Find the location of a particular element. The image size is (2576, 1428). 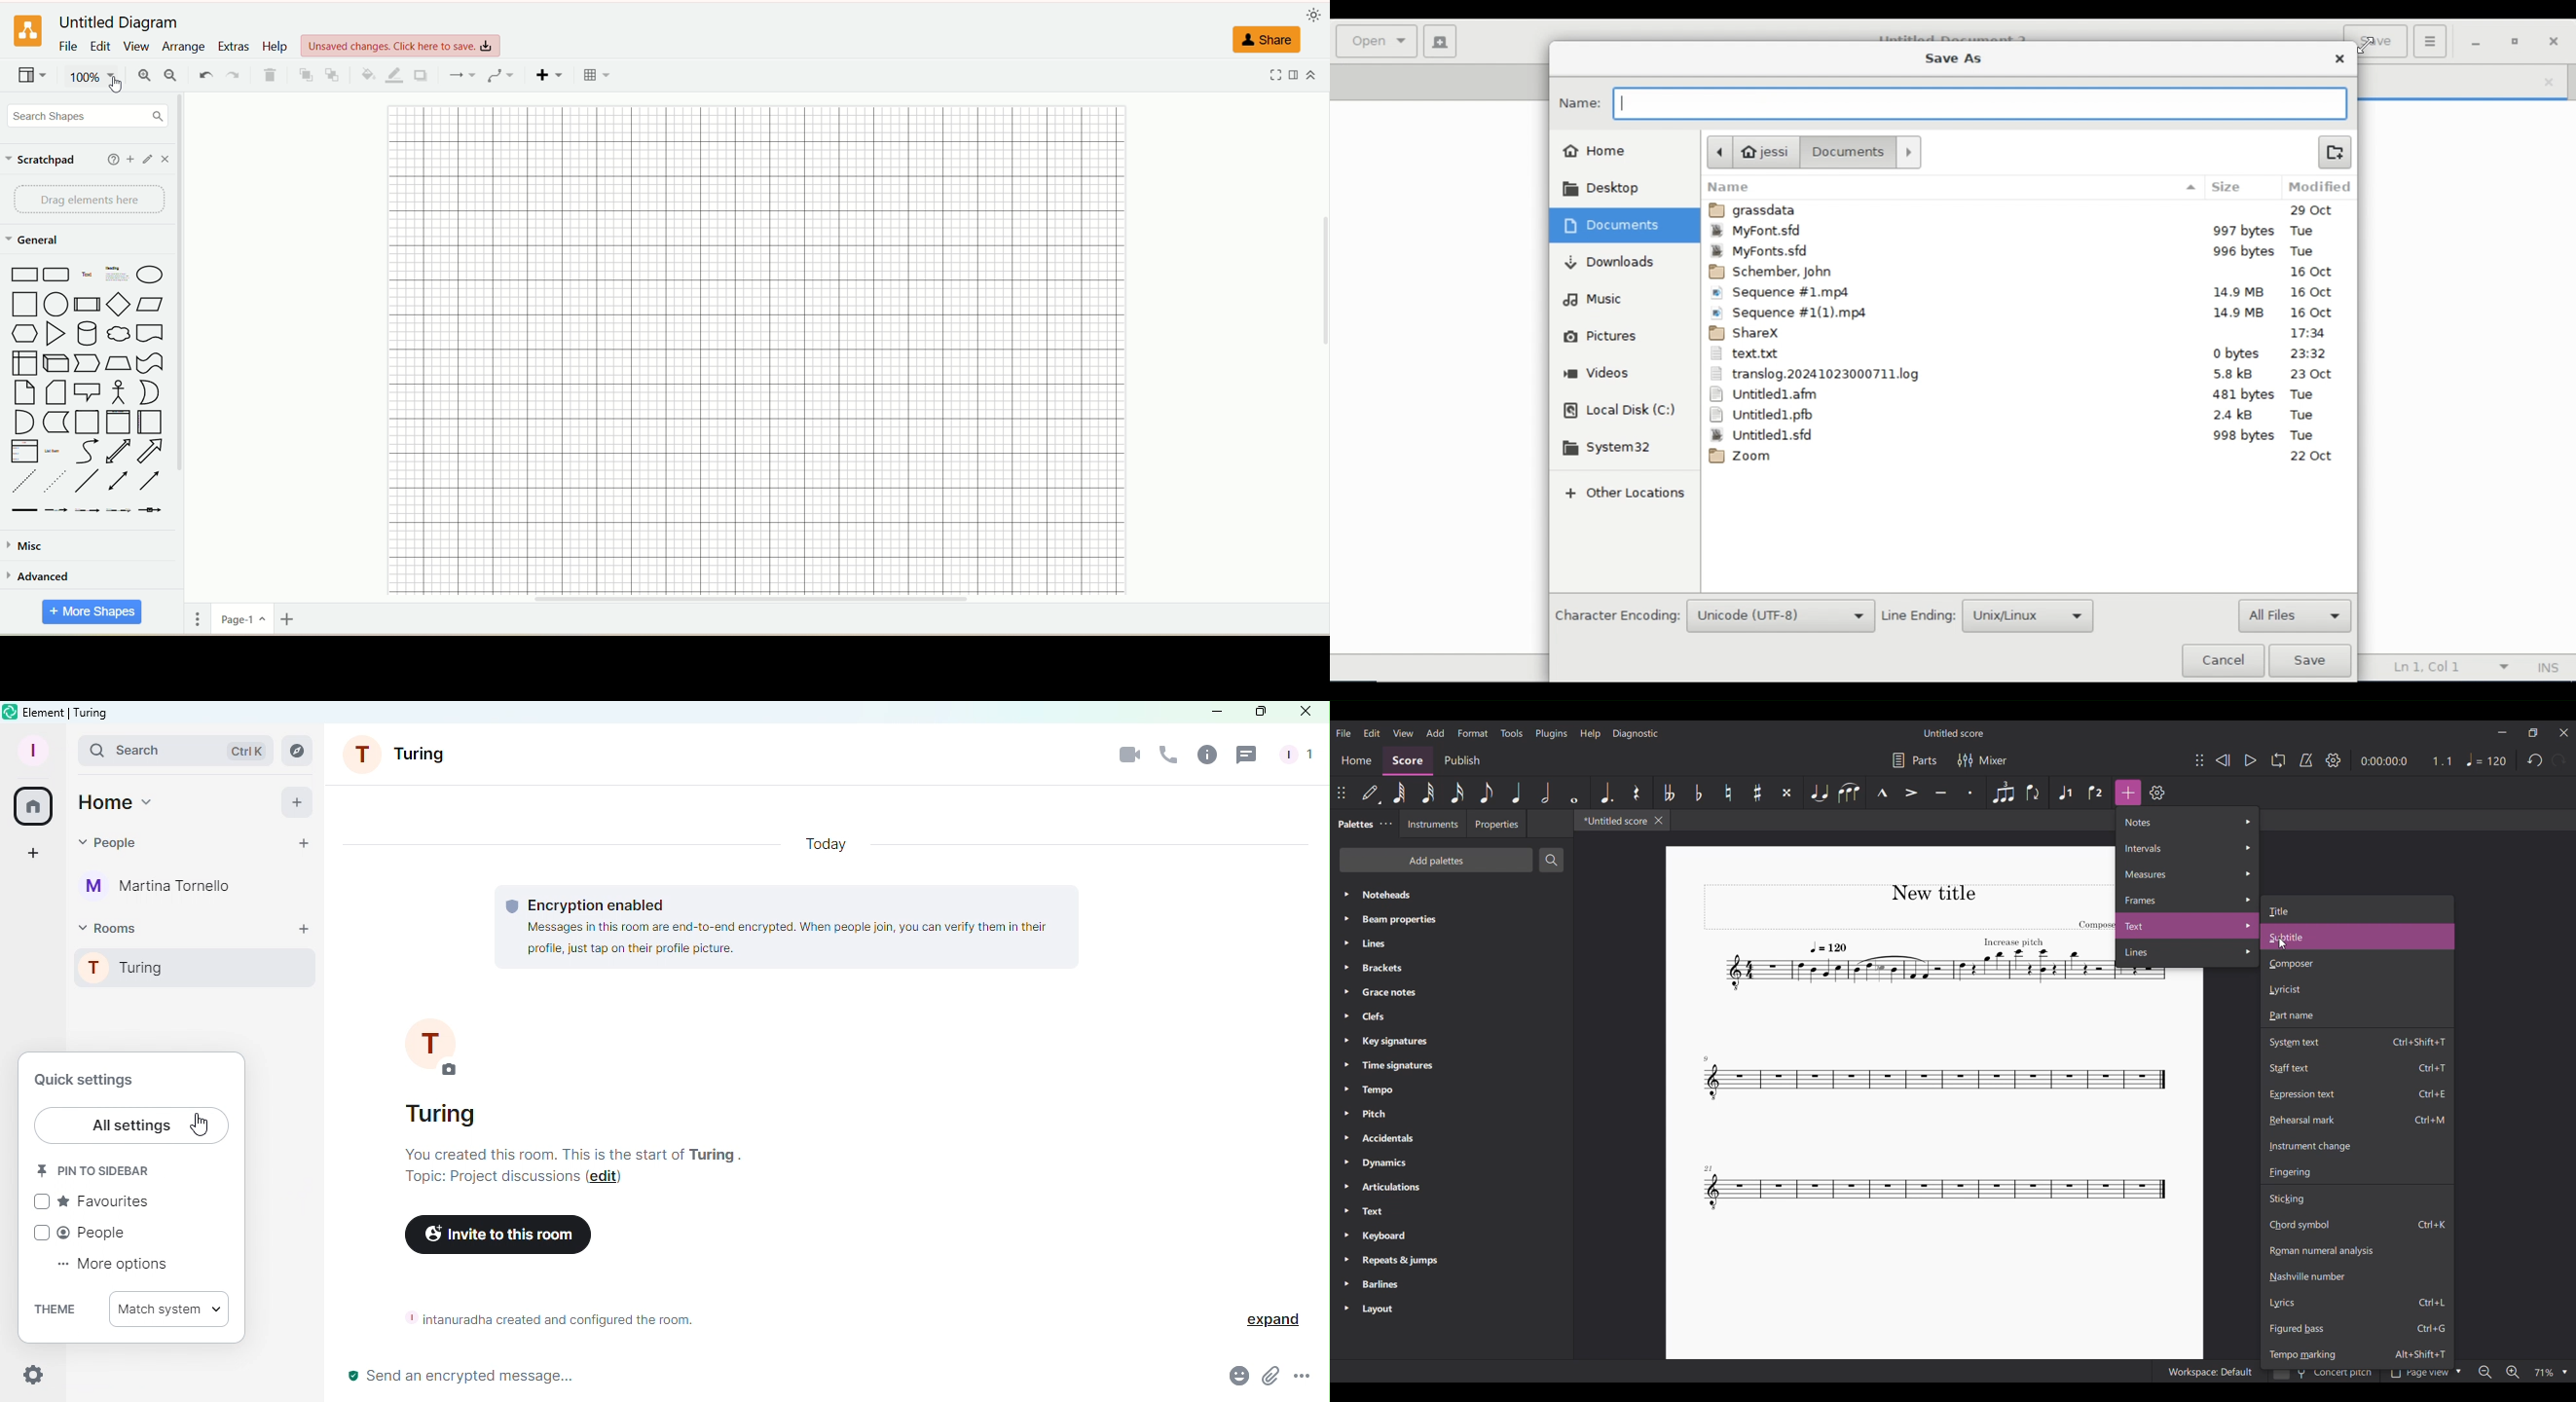

More Options is located at coordinates (1305, 1377).